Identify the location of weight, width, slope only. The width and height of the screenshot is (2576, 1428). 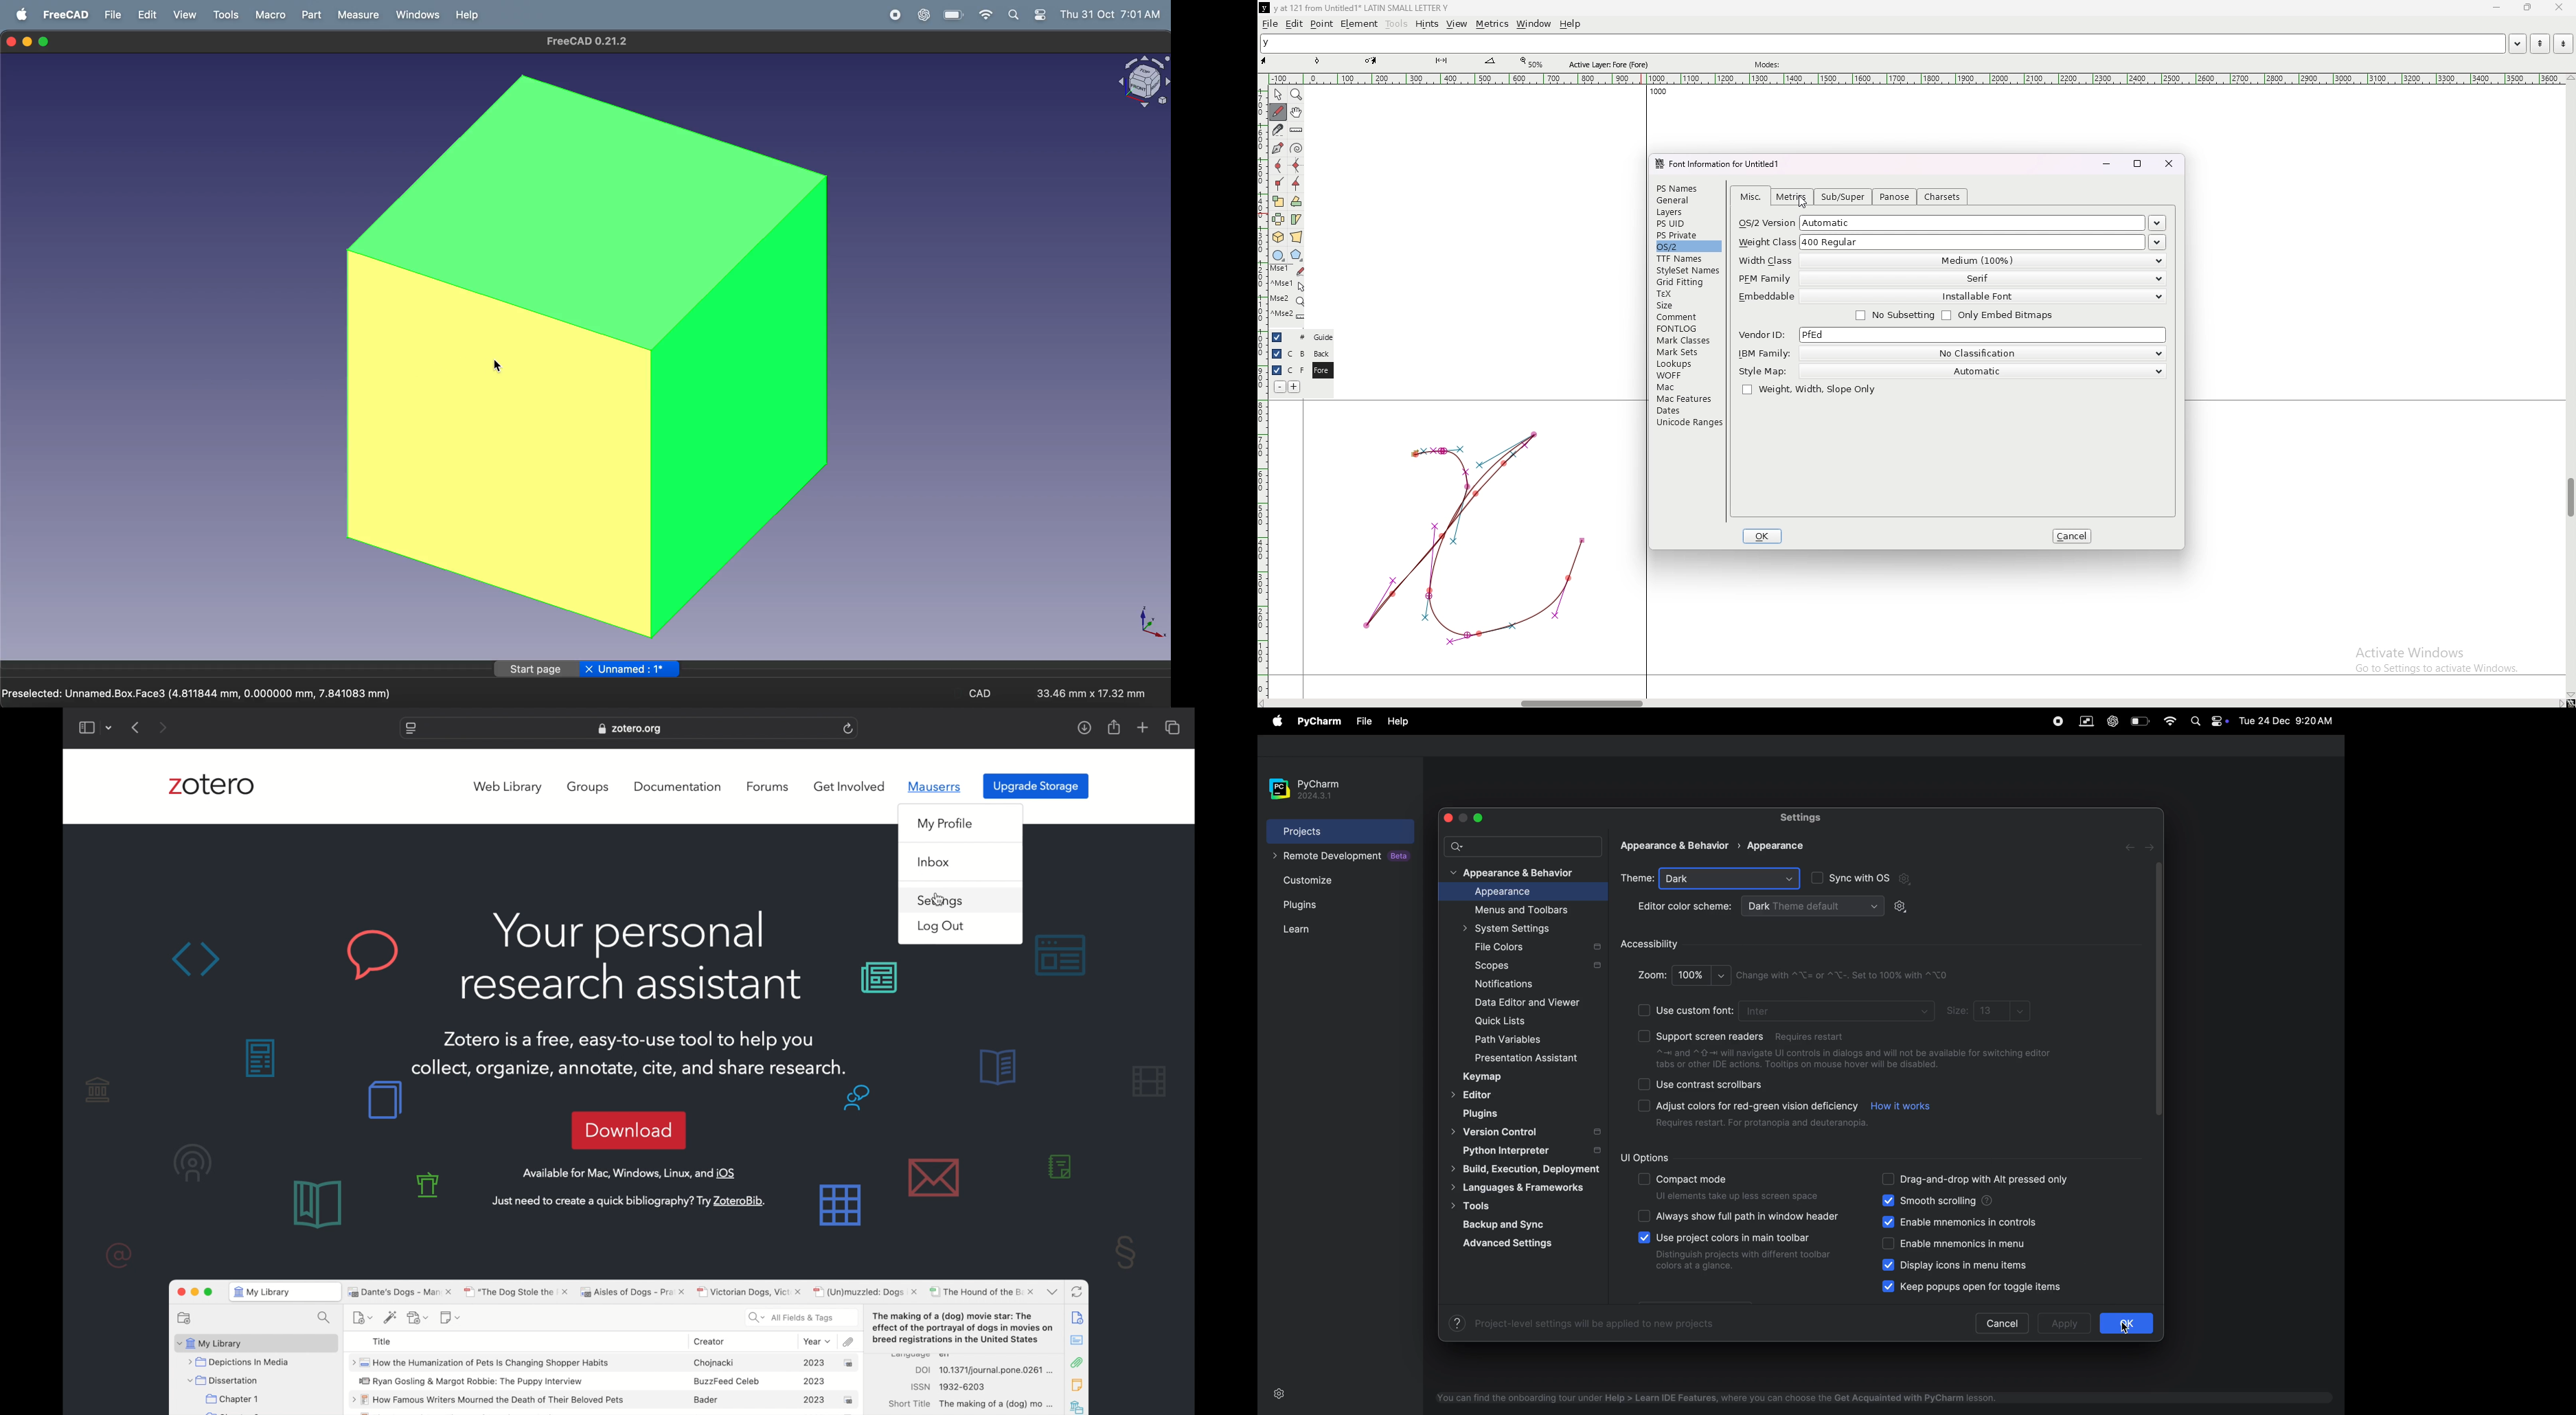
(1808, 390).